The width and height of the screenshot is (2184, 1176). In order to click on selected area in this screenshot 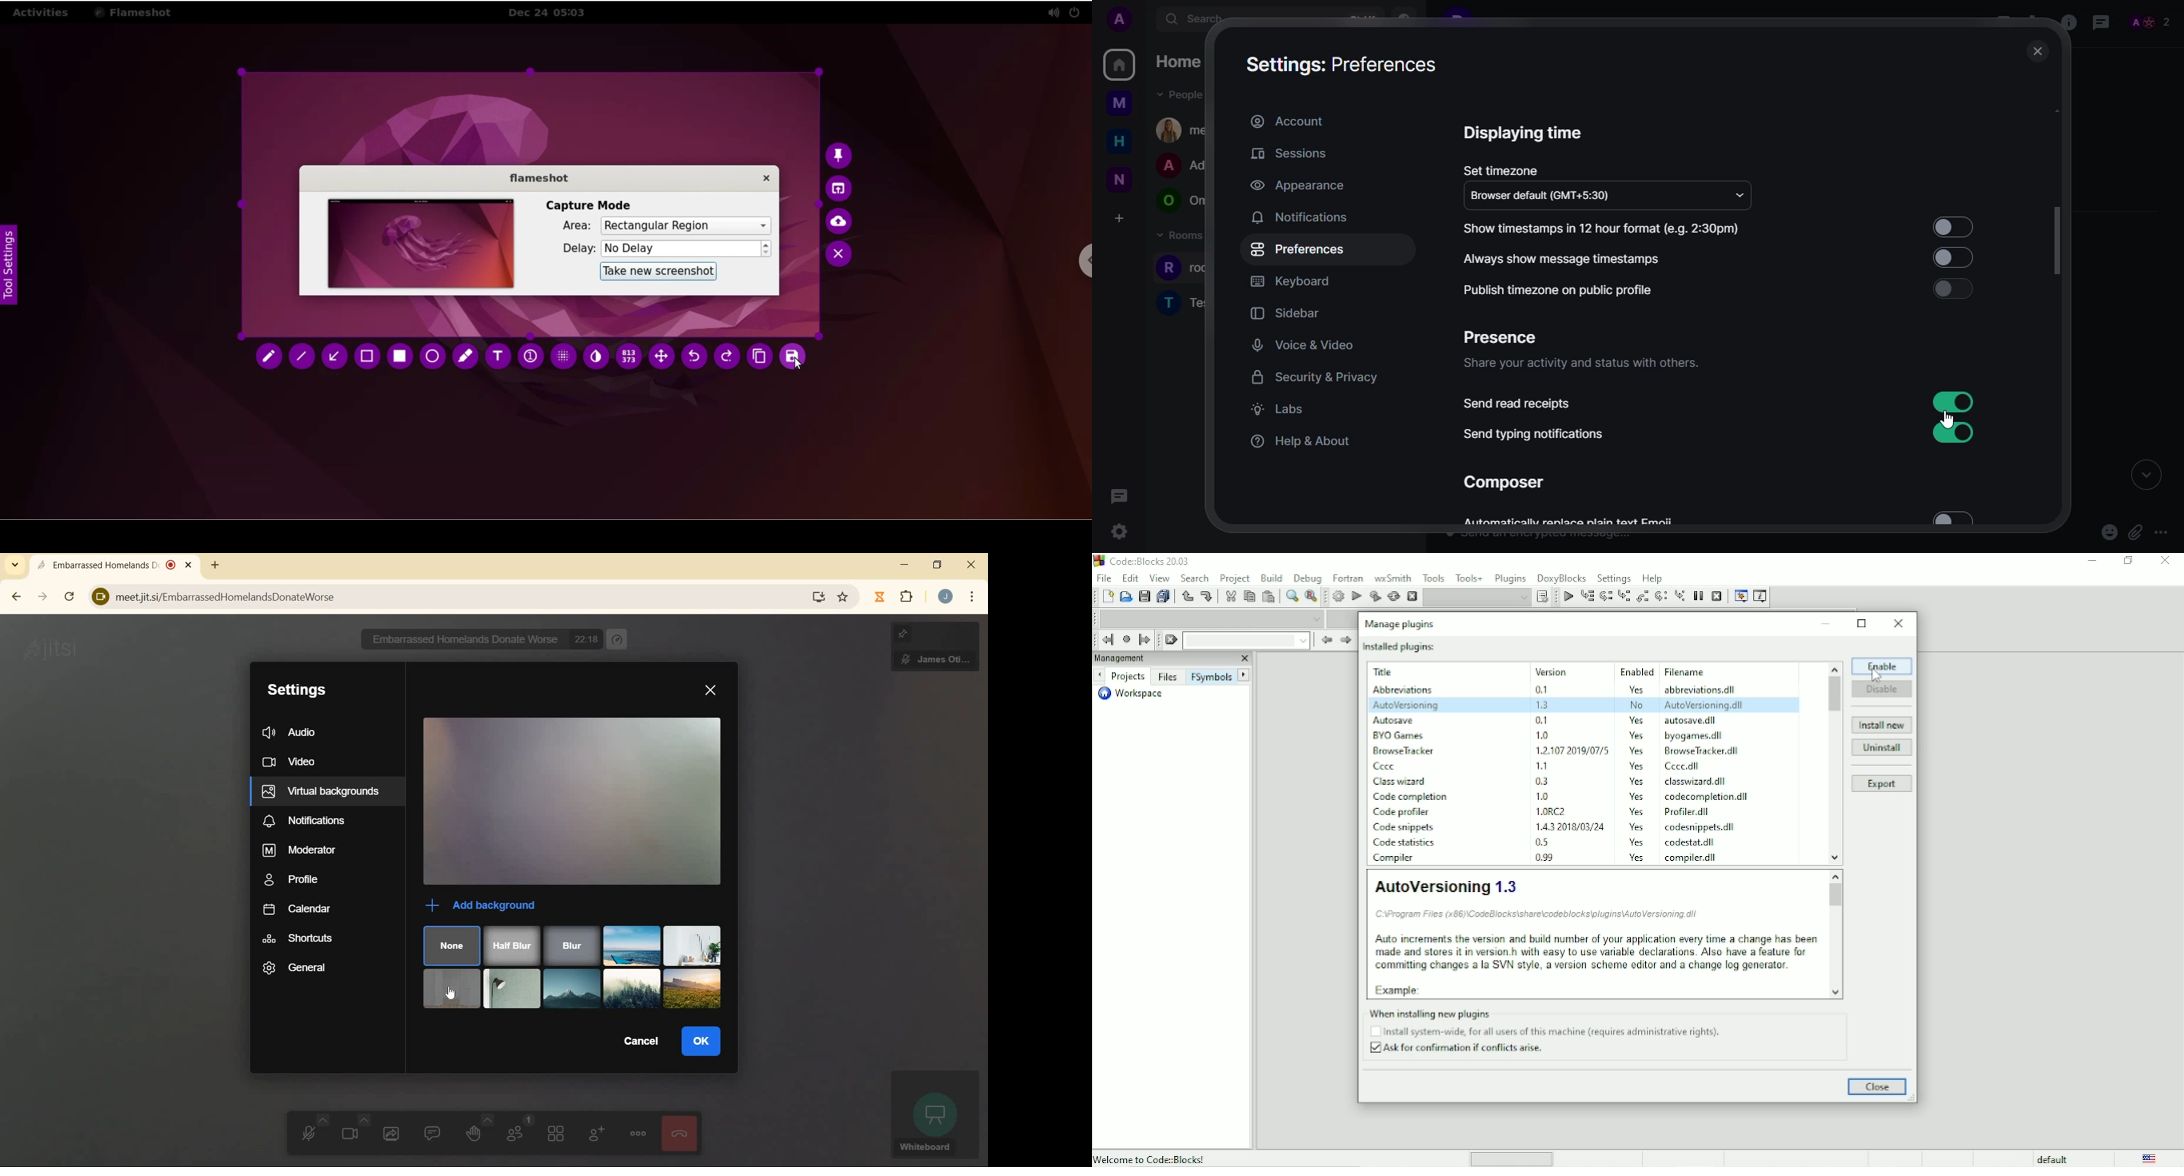, I will do `click(530, 206)`.